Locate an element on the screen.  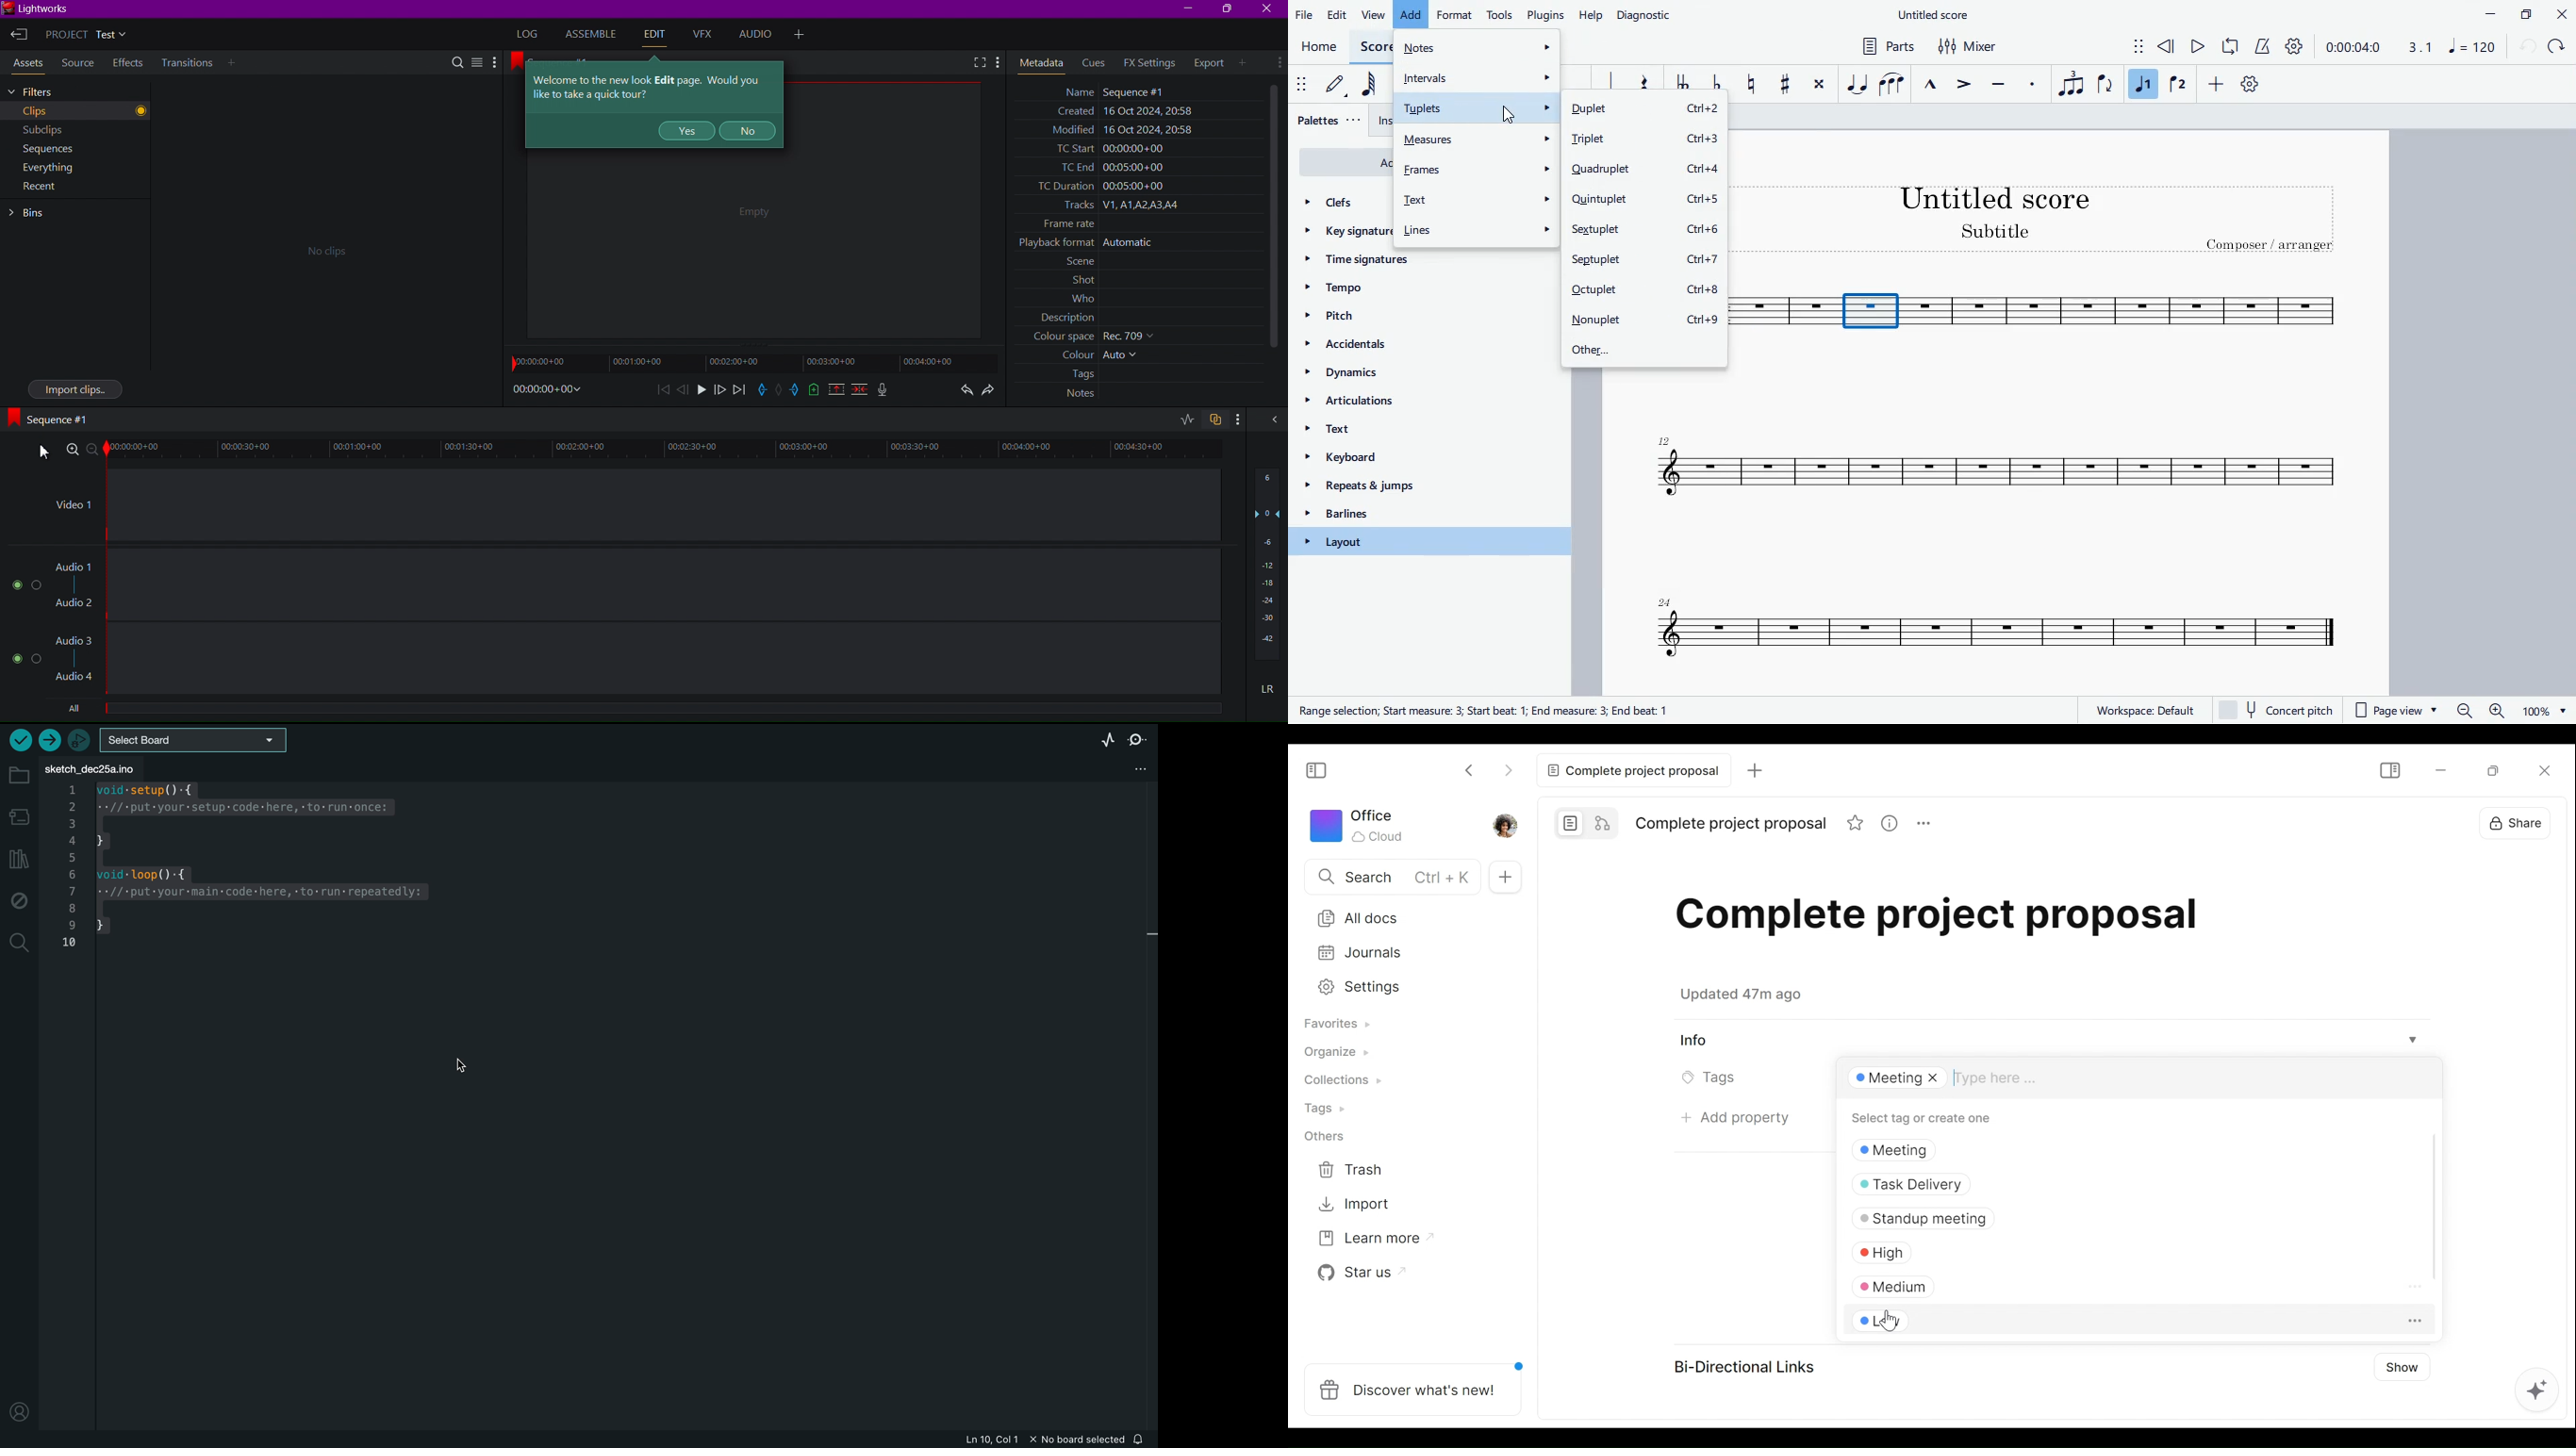
loop playback is located at coordinates (2232, 46).